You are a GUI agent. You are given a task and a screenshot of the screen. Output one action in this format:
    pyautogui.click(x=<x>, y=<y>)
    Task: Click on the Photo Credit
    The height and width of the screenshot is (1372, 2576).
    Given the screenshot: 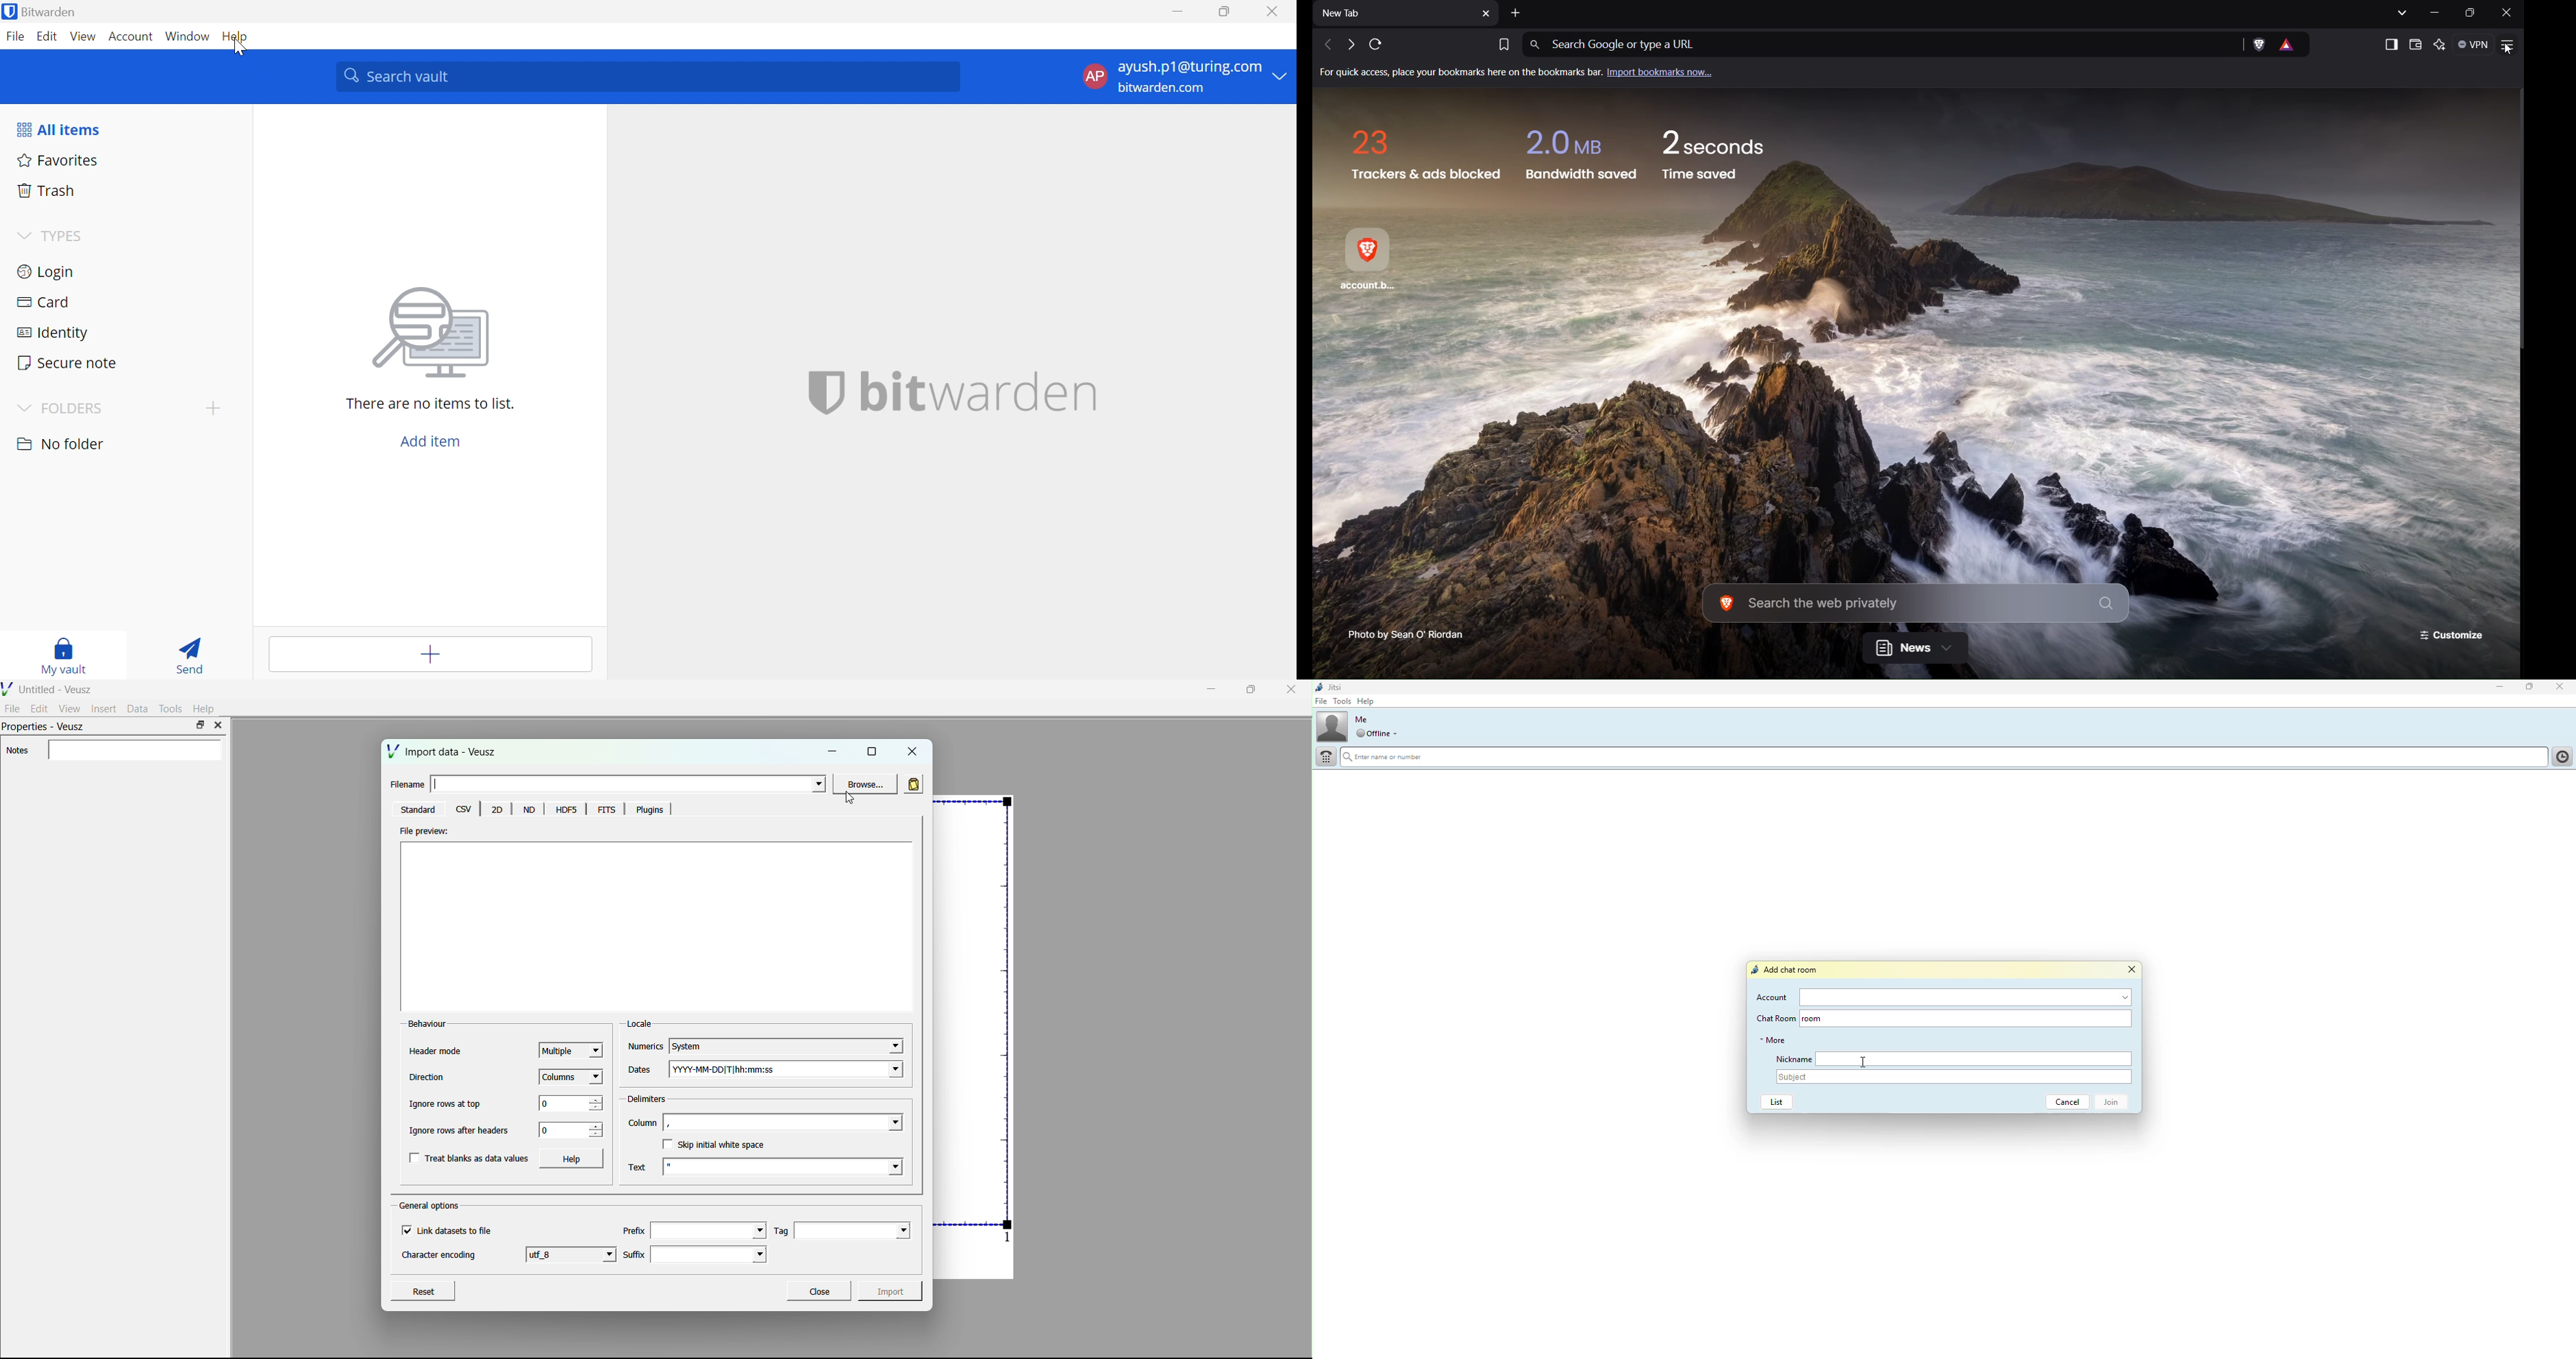 What is the action you would take?
    pyautogui.click(x=1400, y=633)
    